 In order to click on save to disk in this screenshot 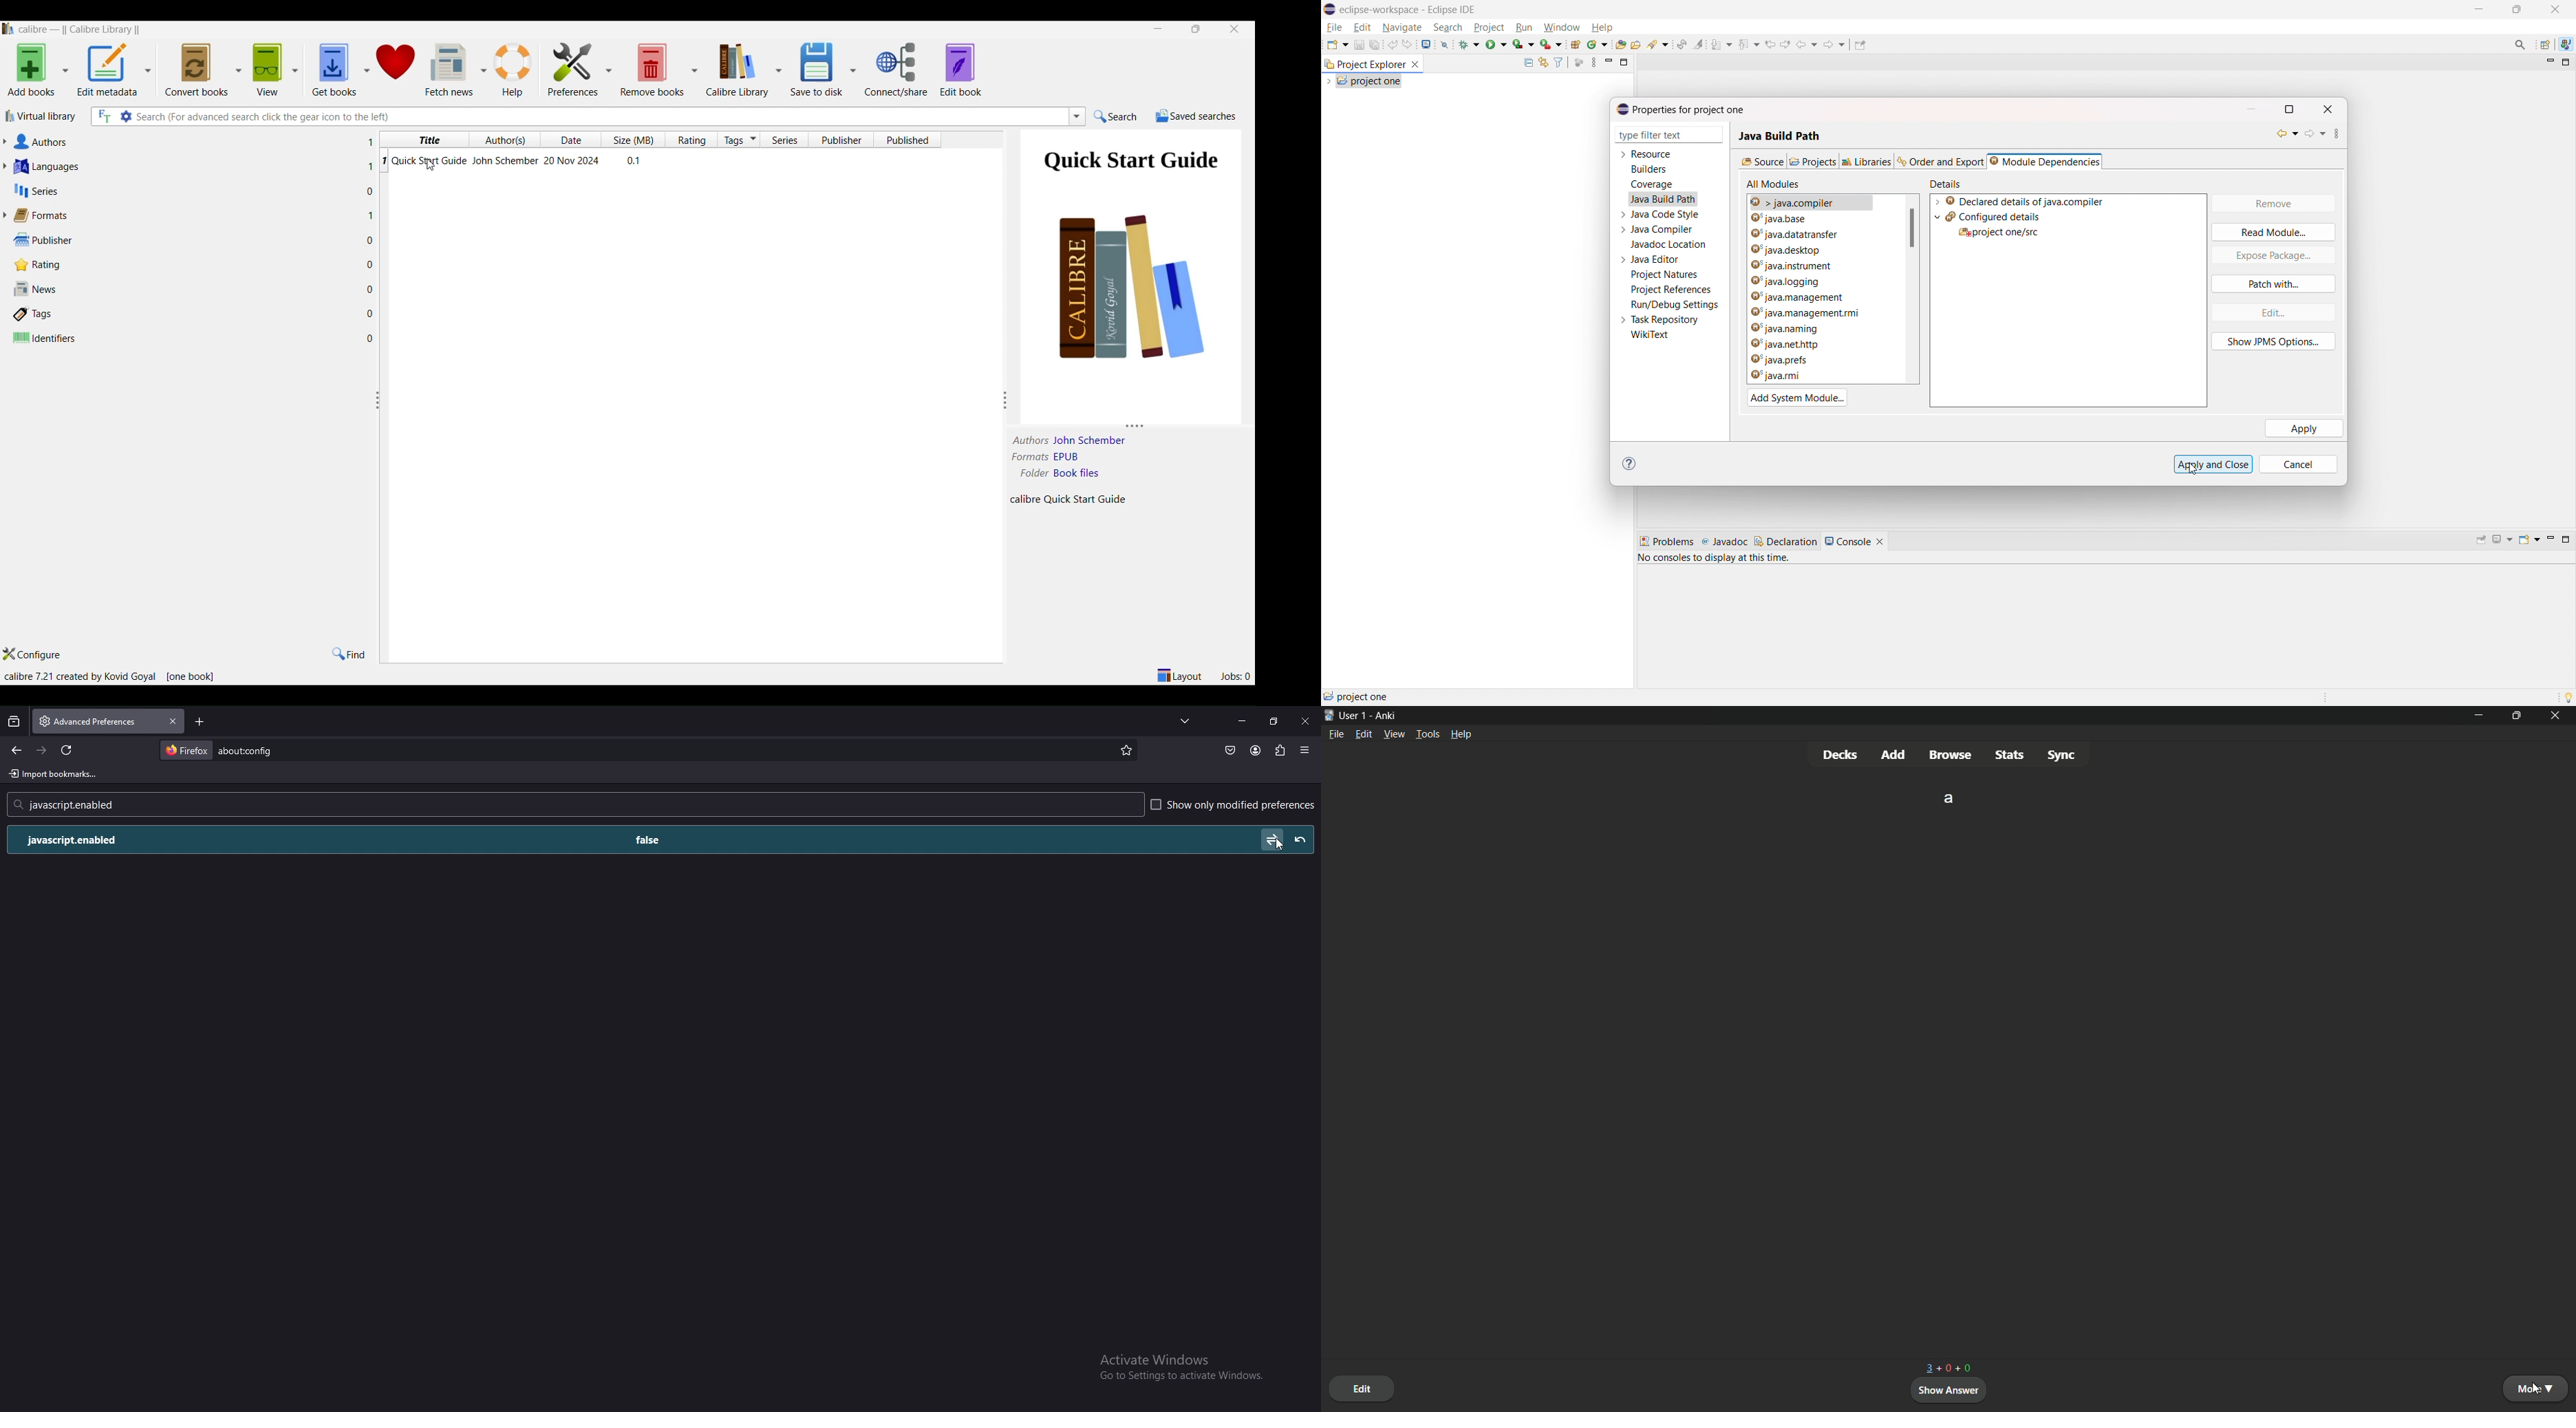, I will do `click(814, 70)`.